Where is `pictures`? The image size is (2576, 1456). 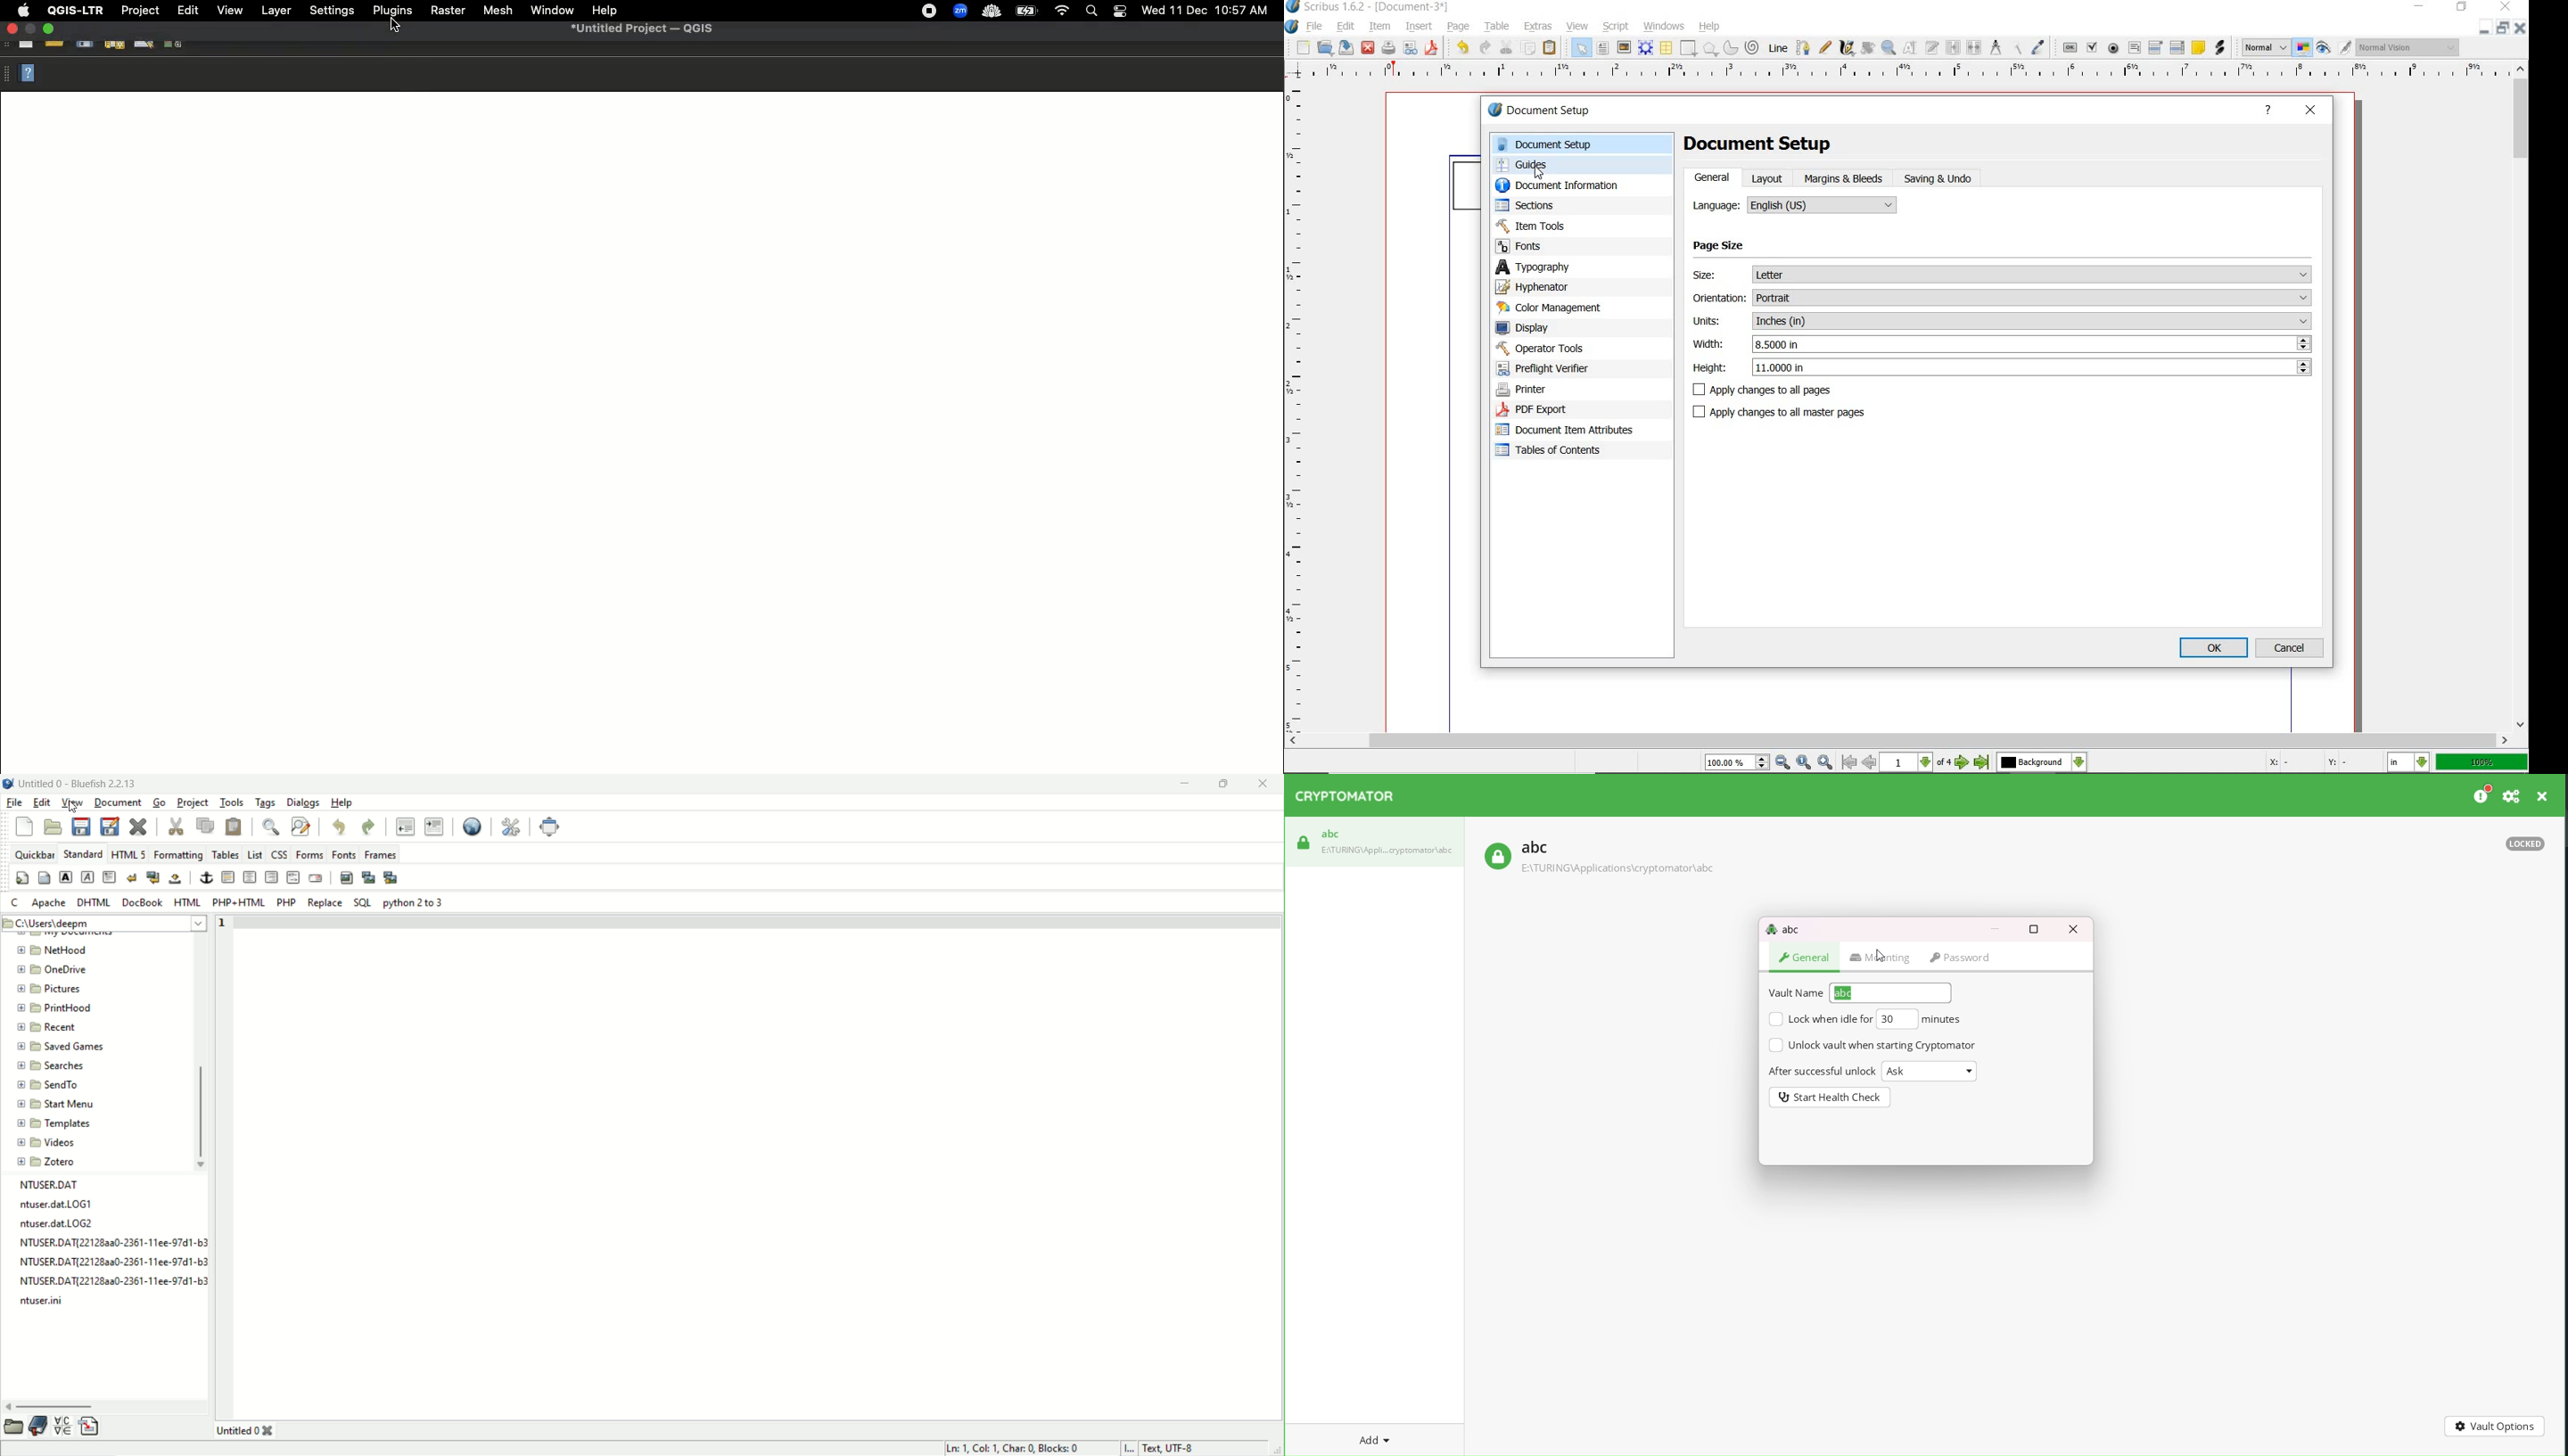
pictures is located at coordinates (51, 988).